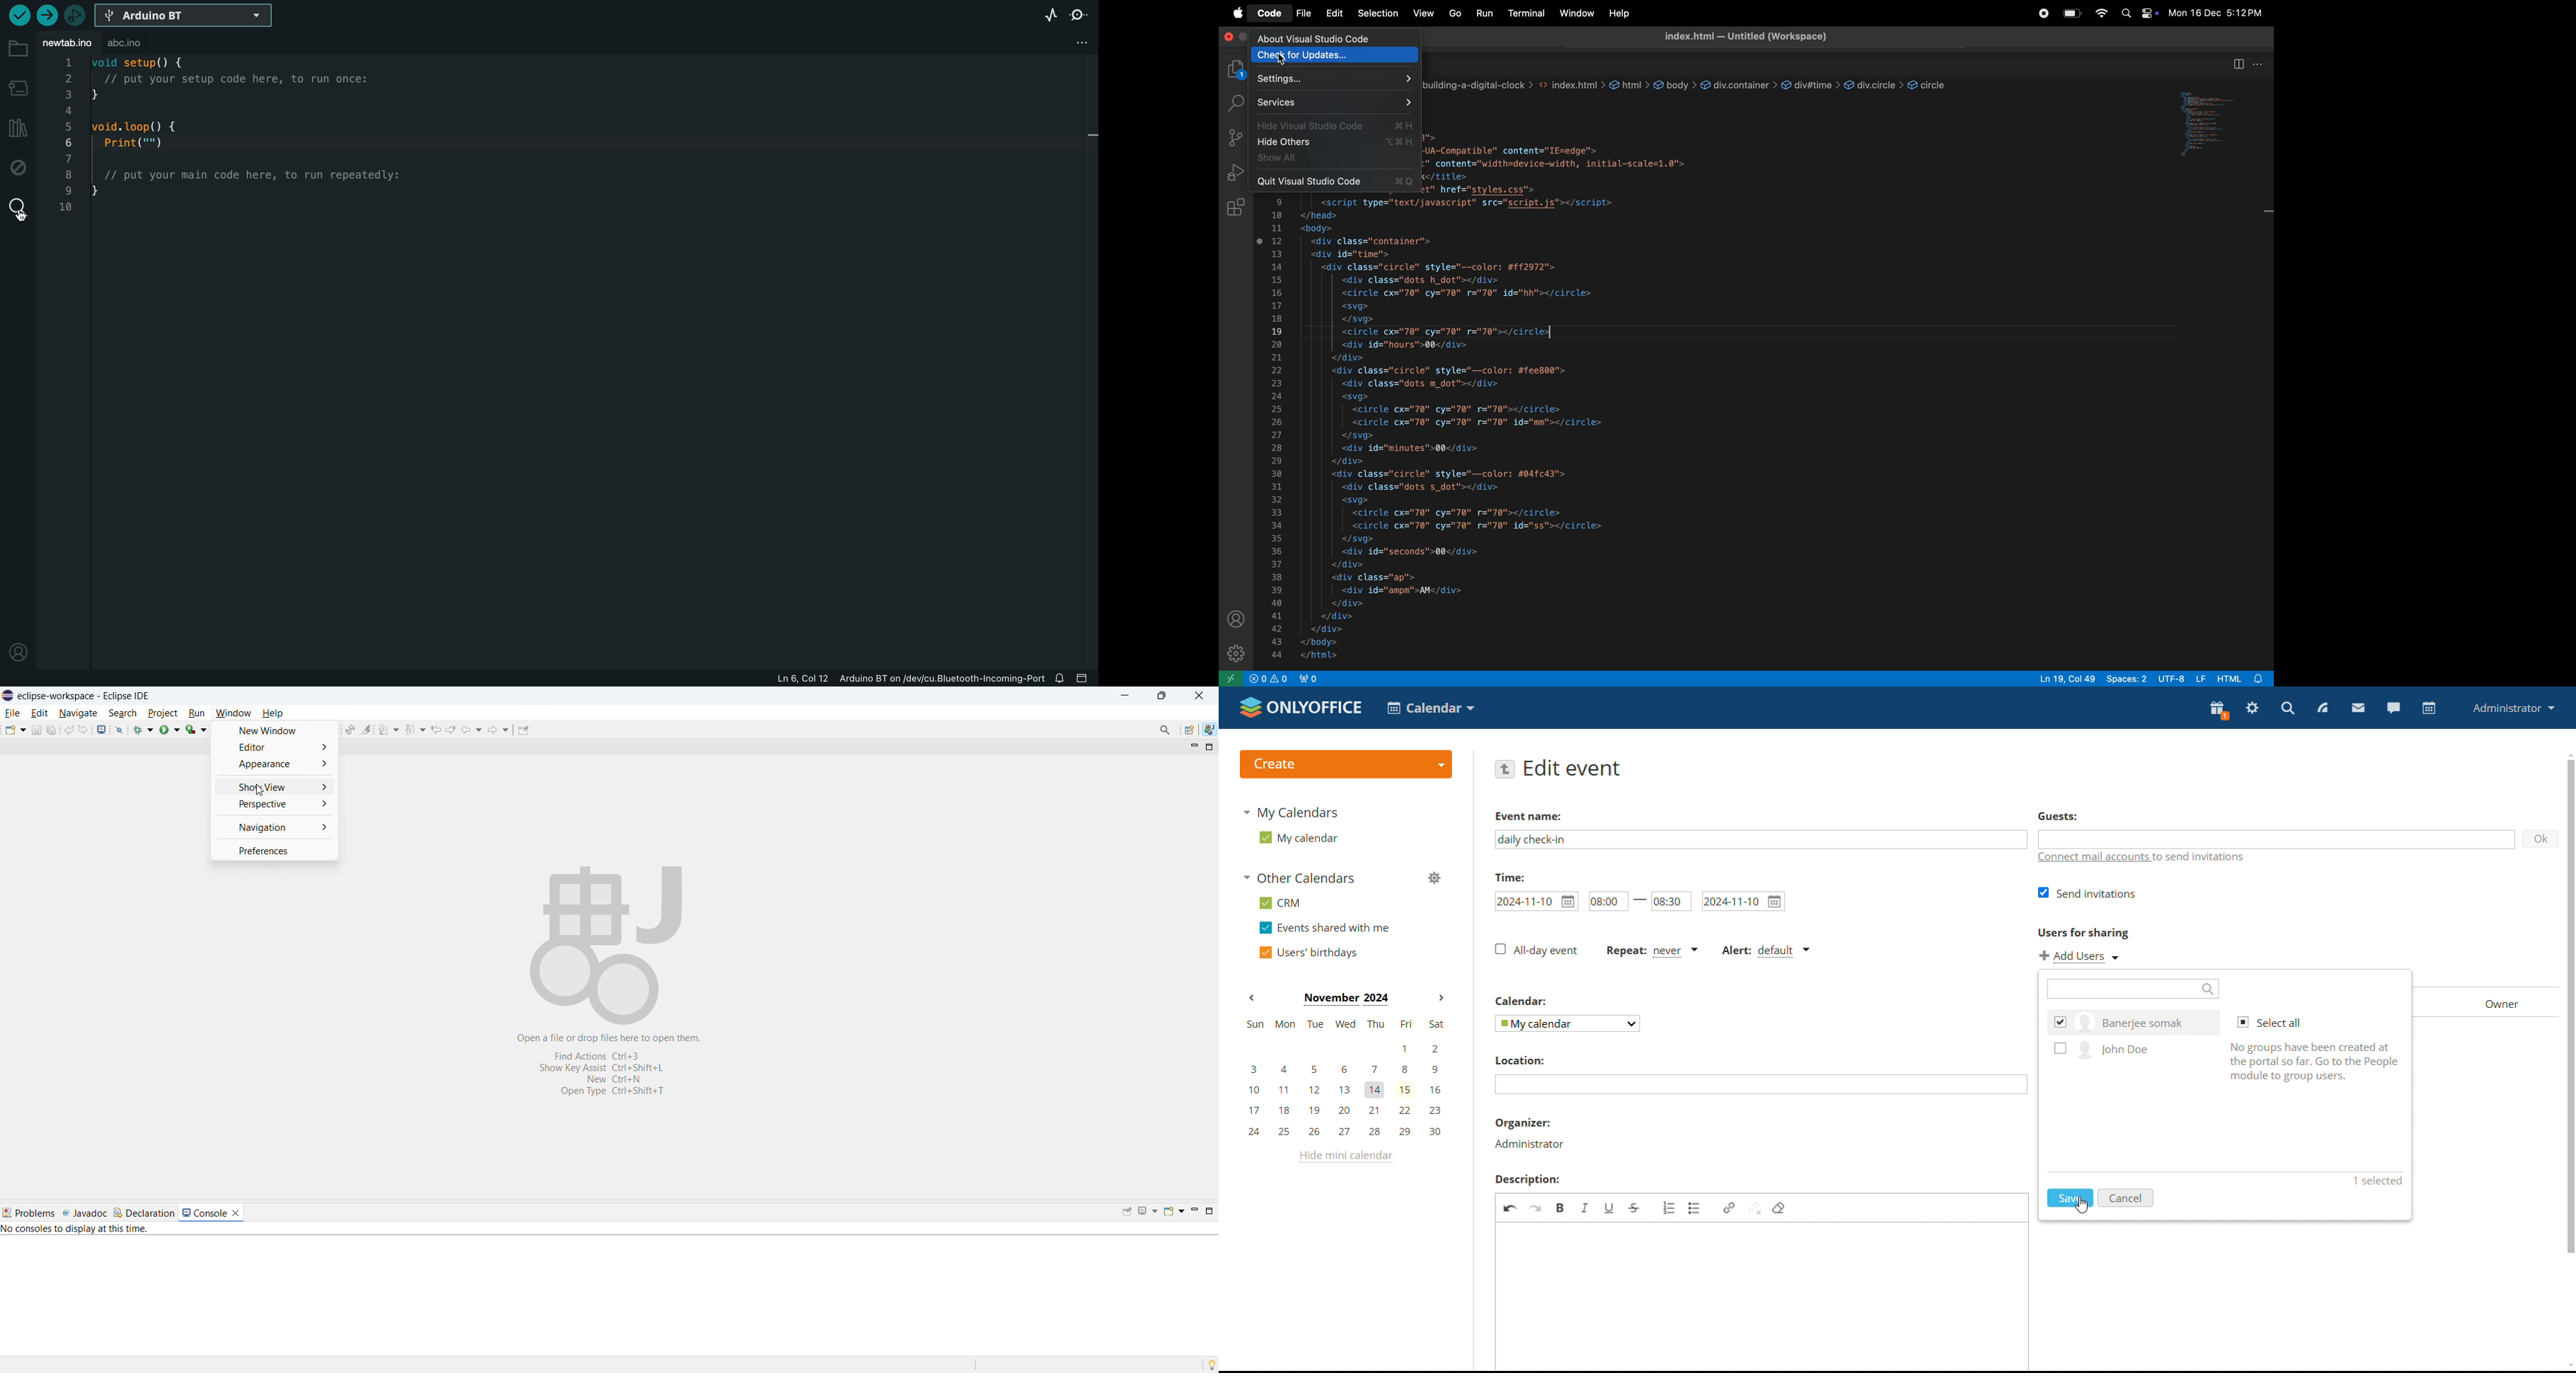 The height and width of the screenshot is (1400, 2576). I want to click on location:, so click(1519, 1061).